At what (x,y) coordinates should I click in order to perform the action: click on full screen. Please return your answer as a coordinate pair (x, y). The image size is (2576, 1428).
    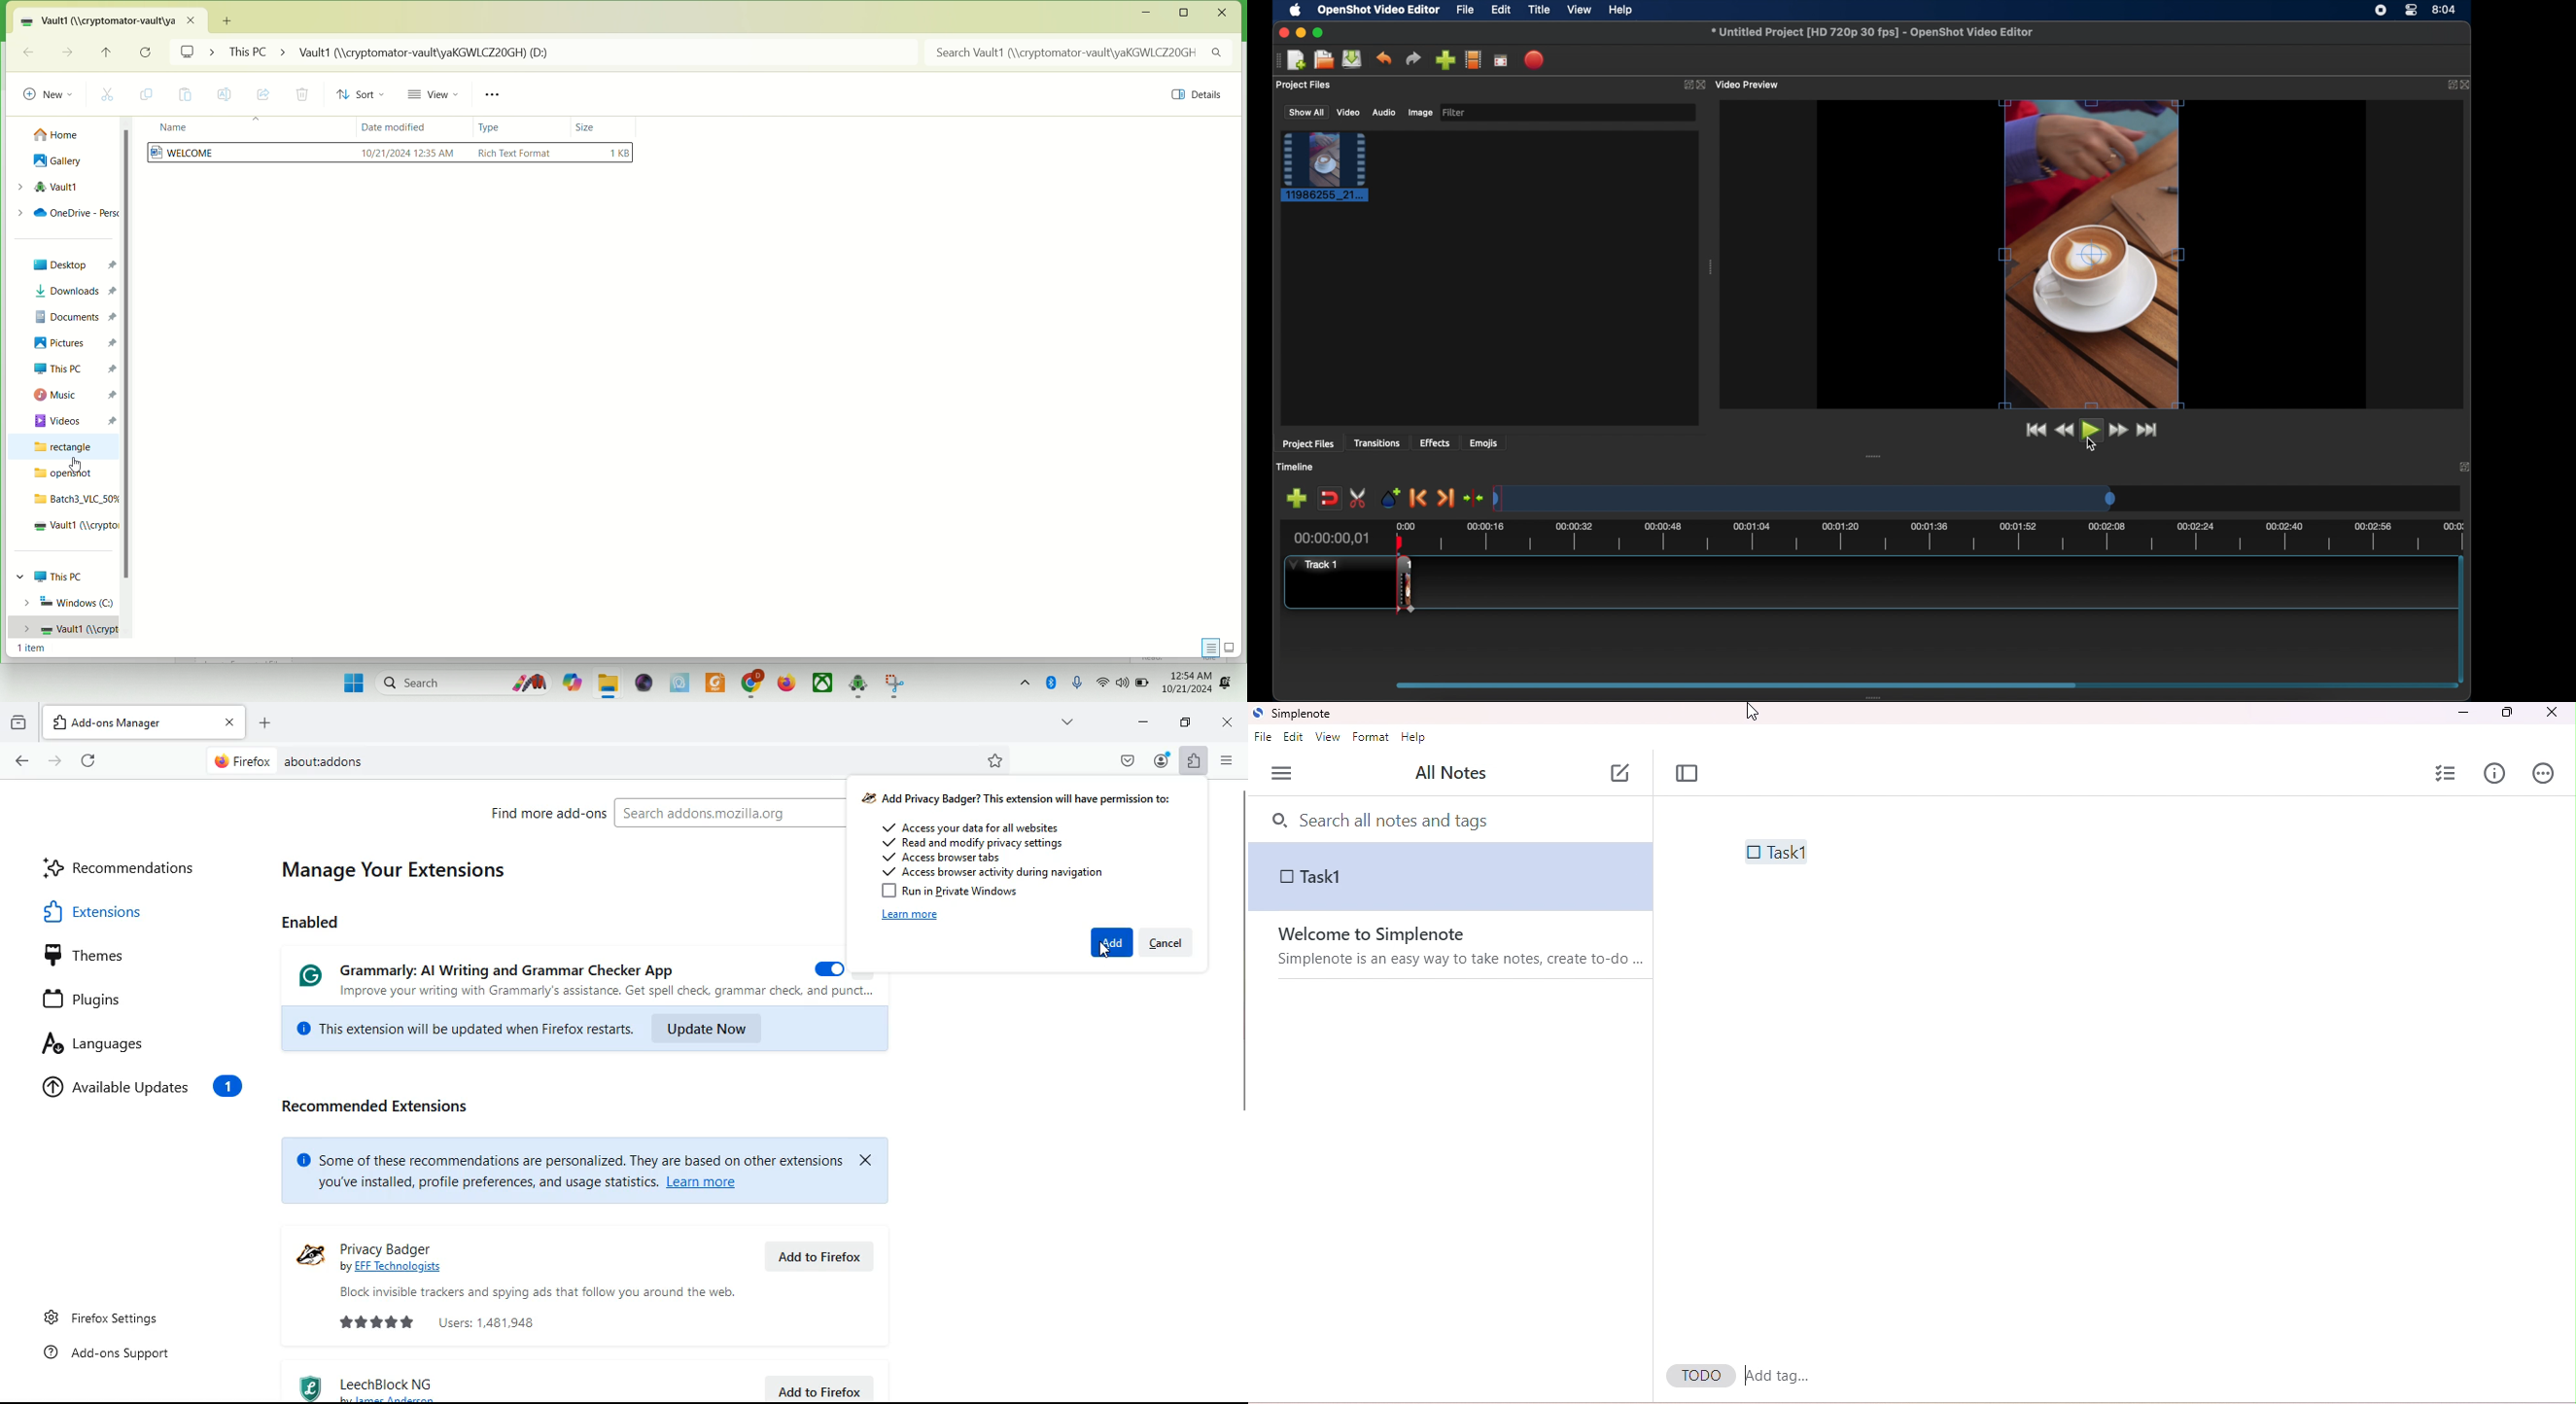
    Looking at the image, I should click on (1501, 59).